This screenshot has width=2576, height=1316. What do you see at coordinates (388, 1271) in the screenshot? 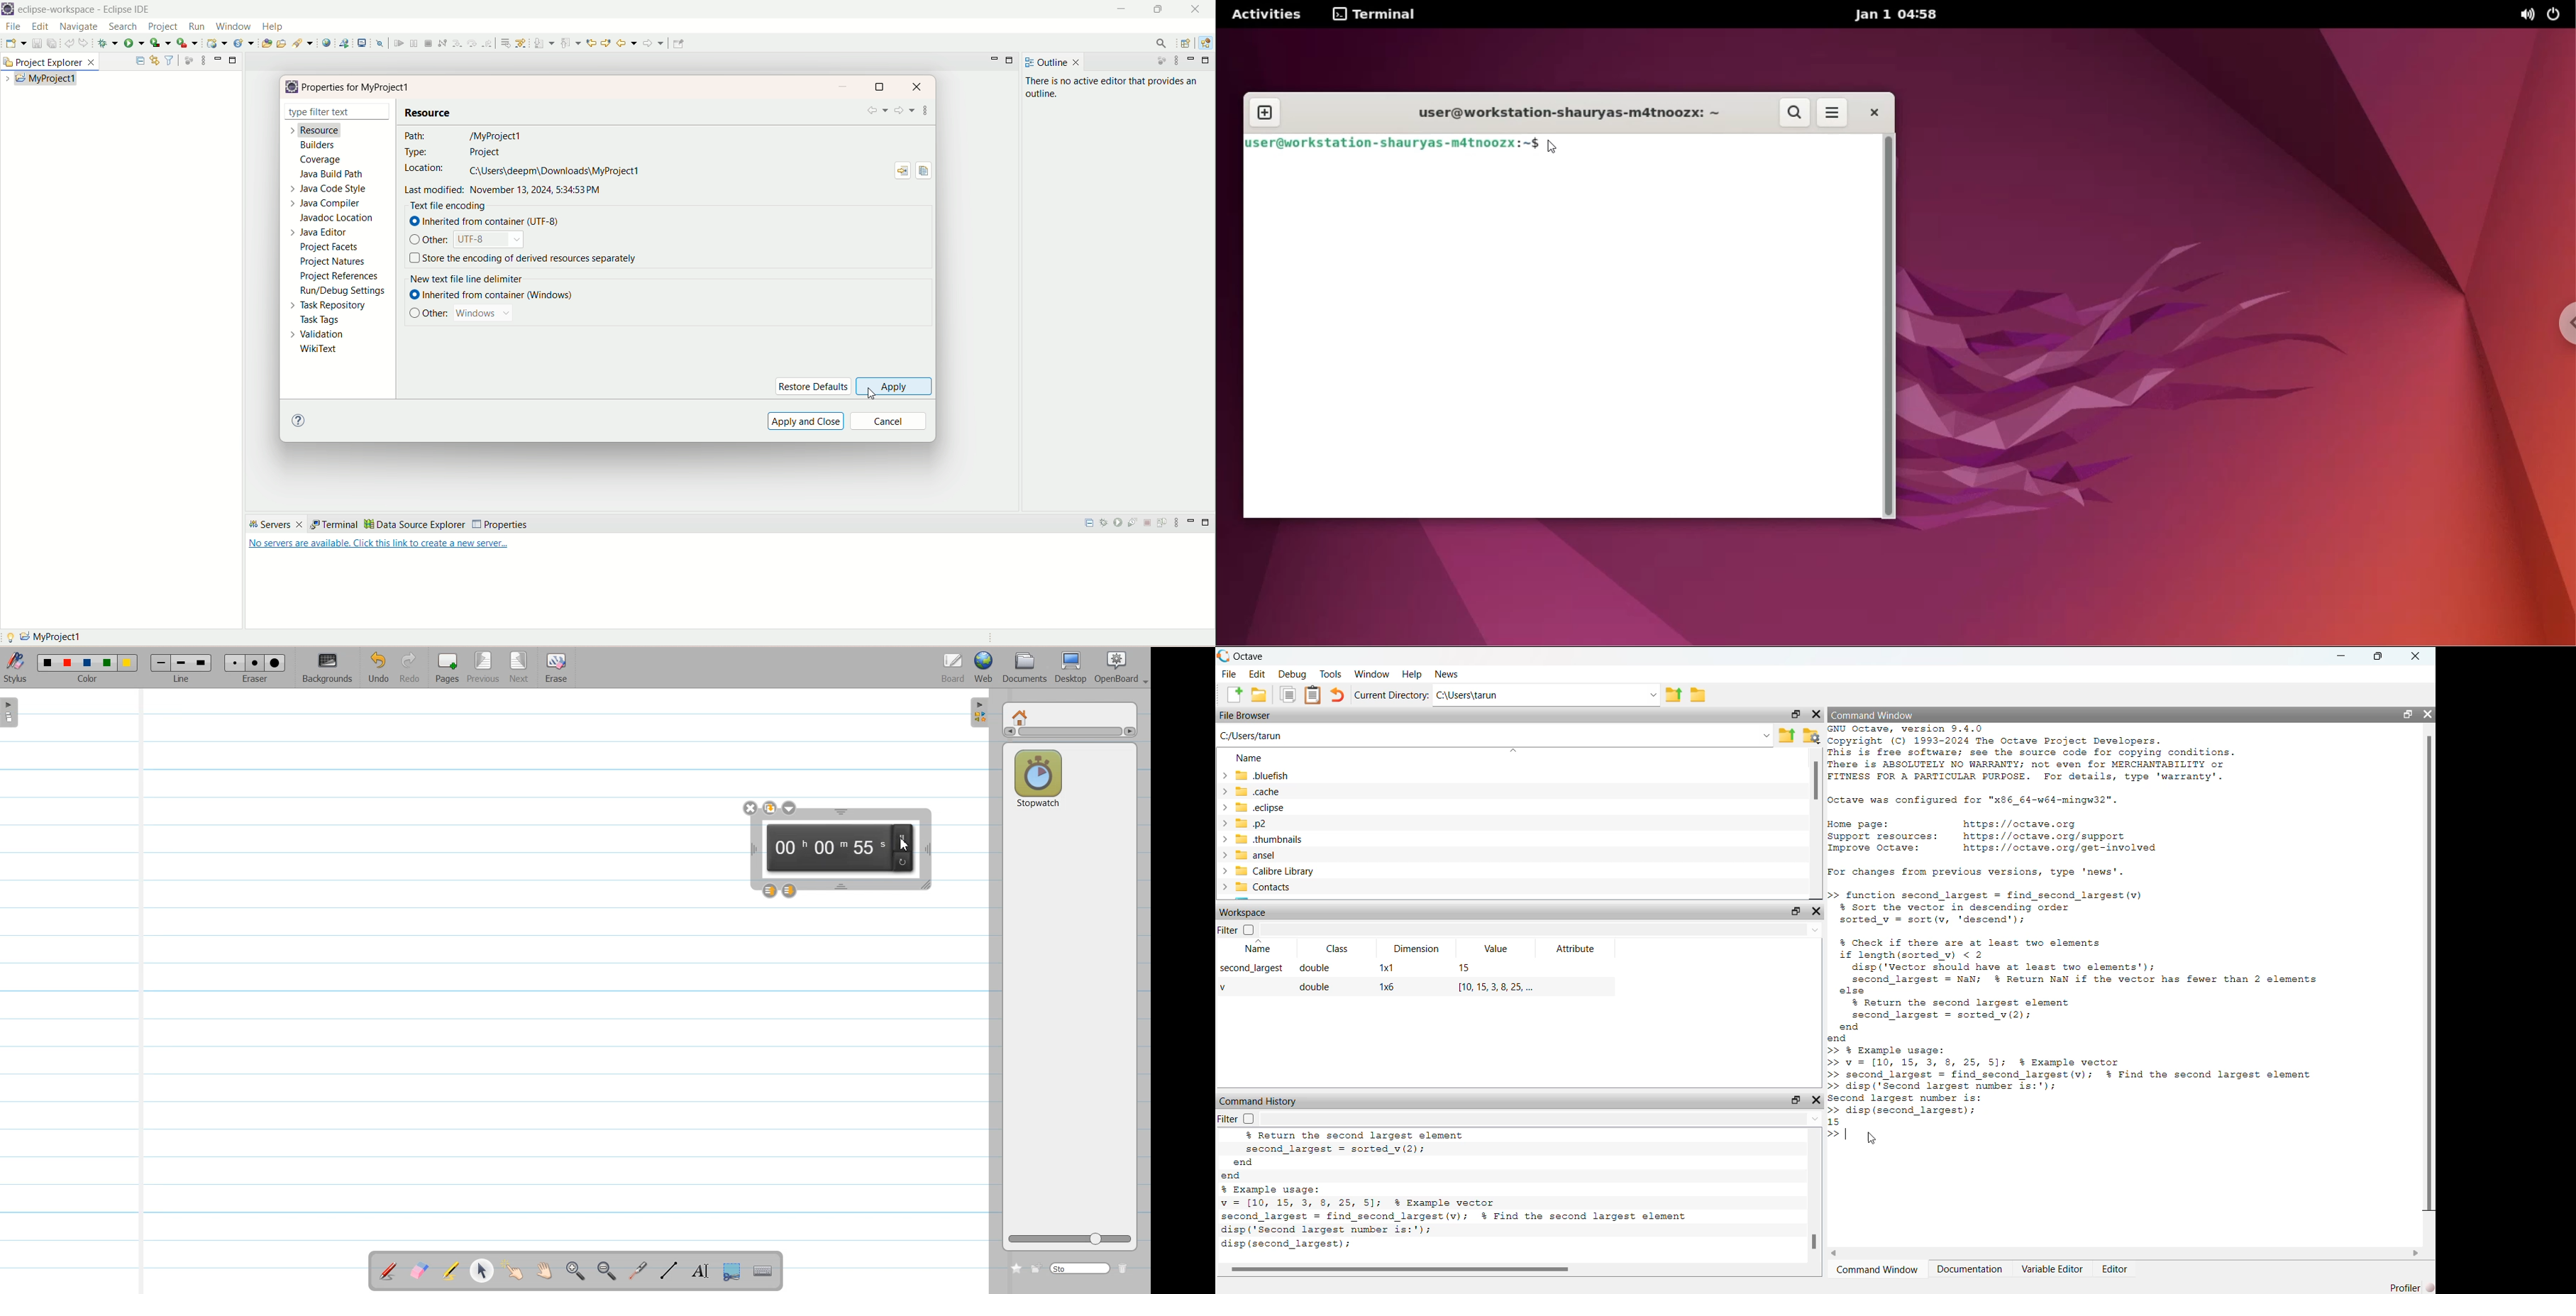
I see `Annotate a Document ` at bounding box center [388, 1271].